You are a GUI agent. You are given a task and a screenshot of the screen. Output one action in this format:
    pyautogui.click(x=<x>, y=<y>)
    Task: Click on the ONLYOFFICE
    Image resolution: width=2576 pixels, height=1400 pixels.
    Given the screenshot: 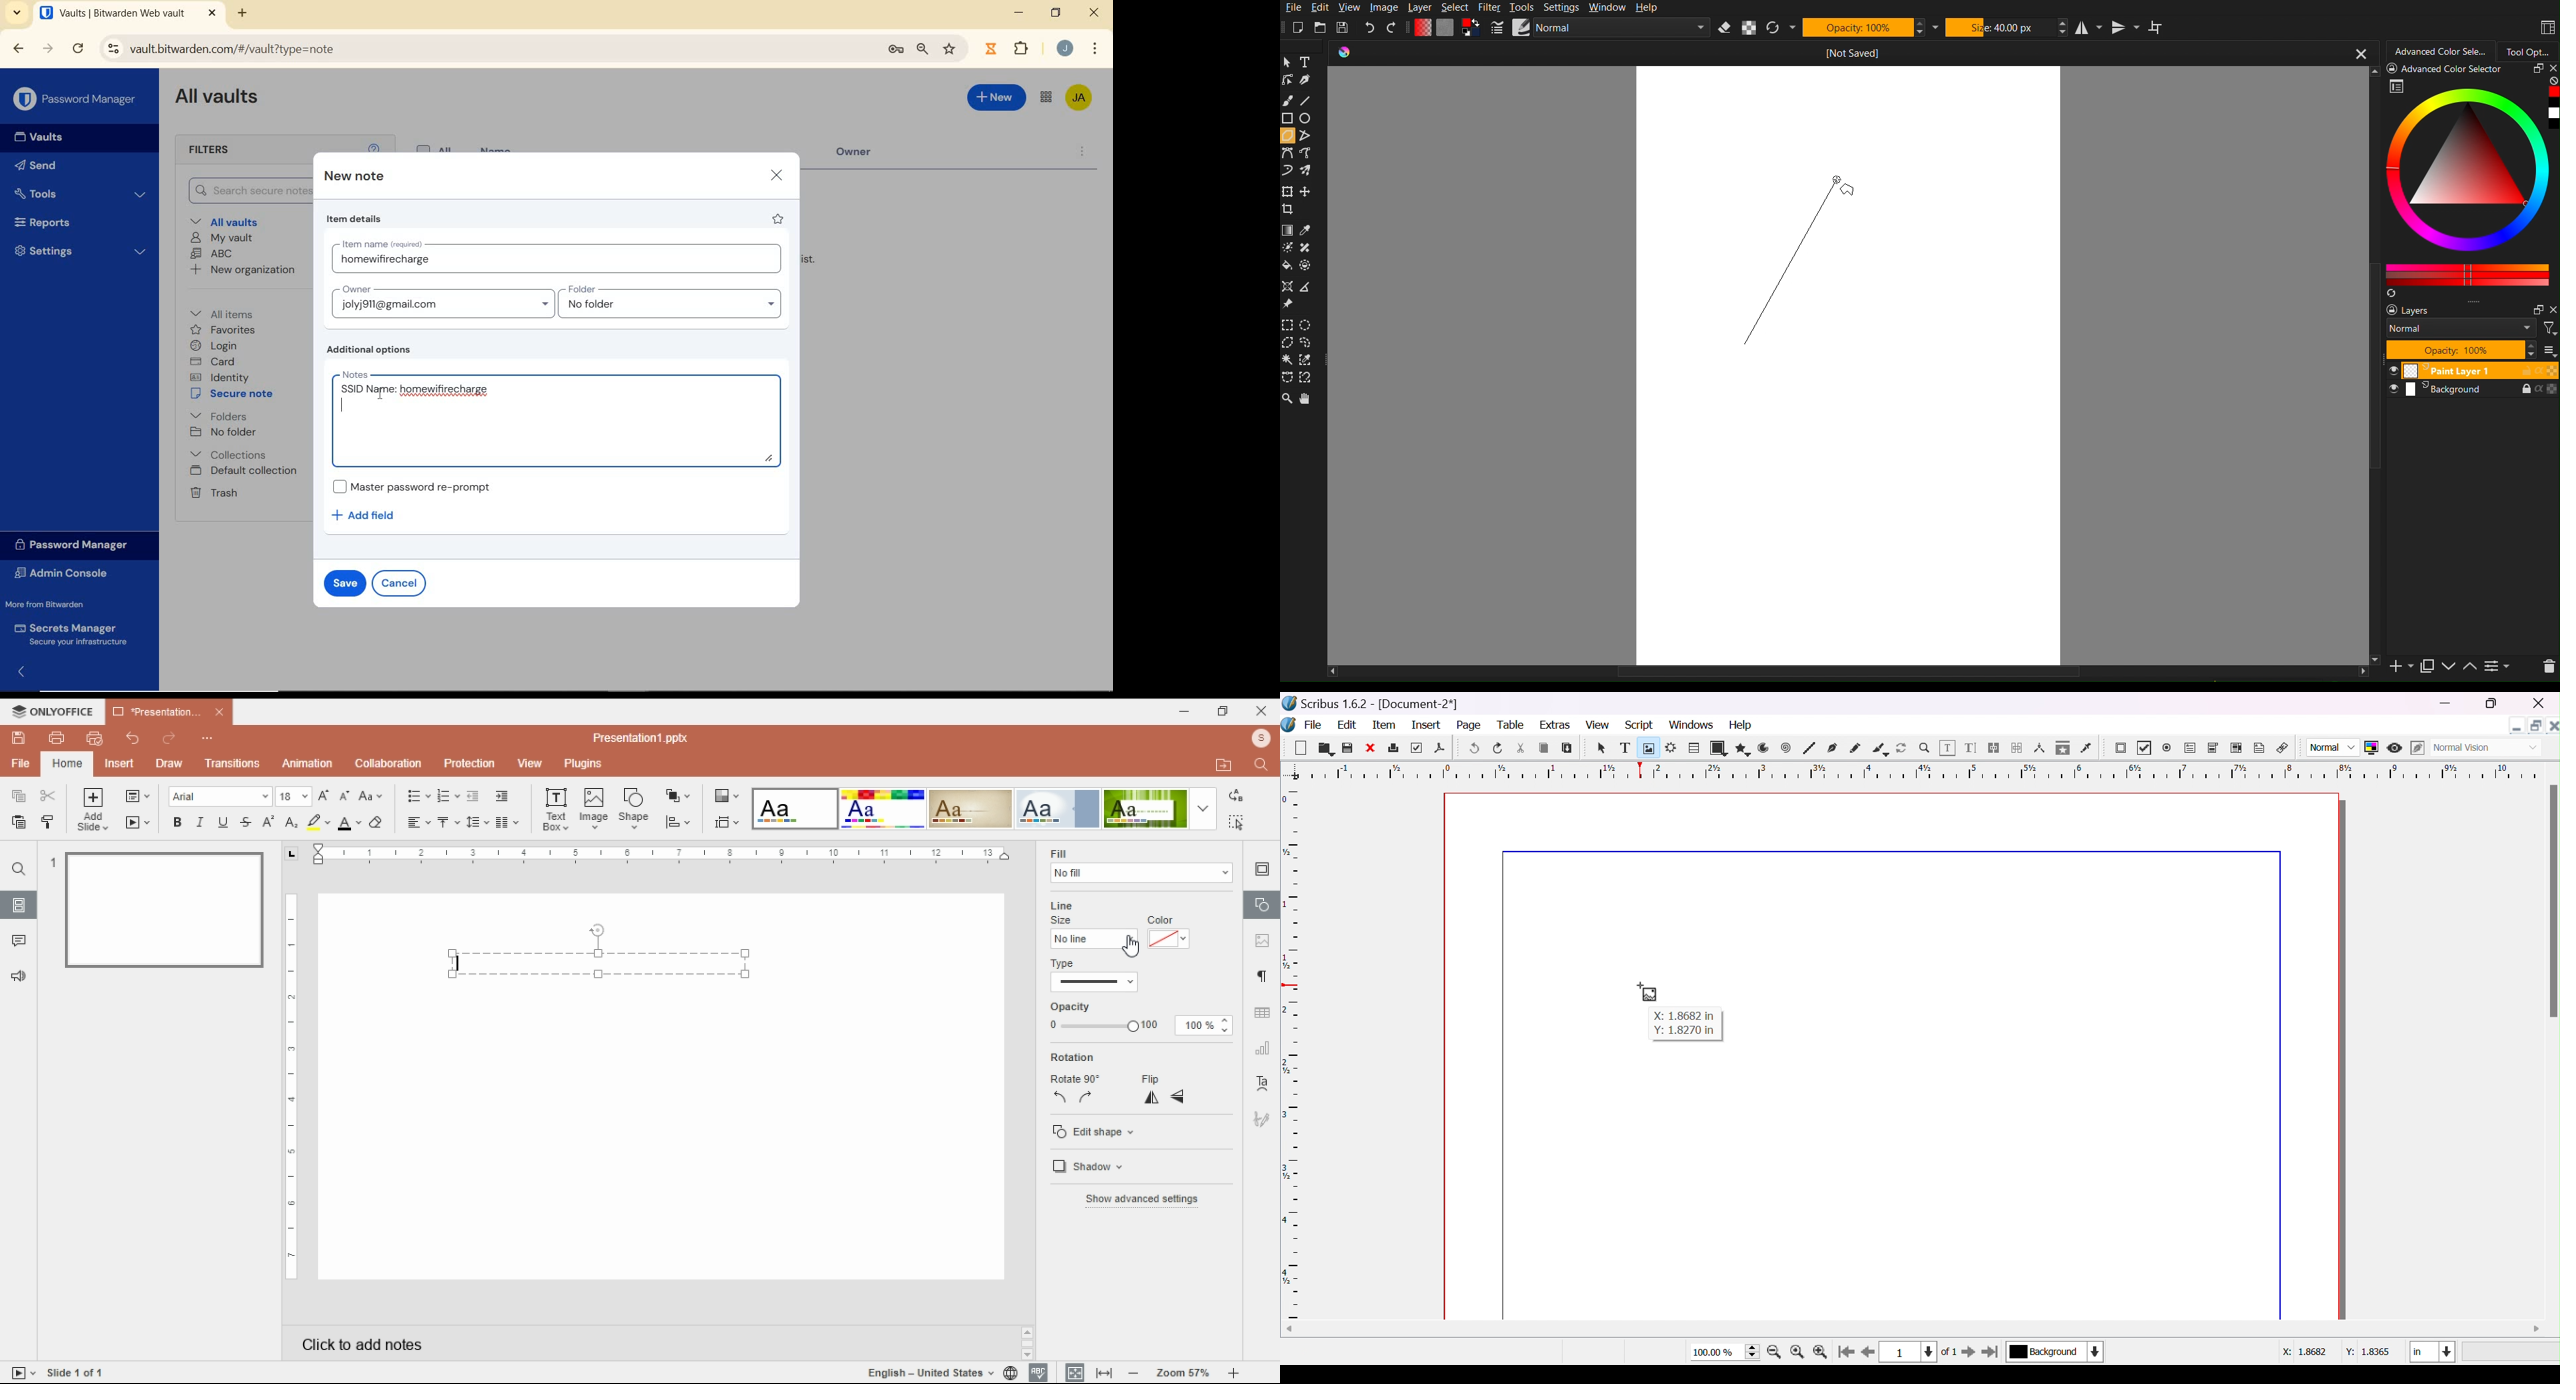 What is the action you would take?
    pyautogui.click(x=54, y=711)
    